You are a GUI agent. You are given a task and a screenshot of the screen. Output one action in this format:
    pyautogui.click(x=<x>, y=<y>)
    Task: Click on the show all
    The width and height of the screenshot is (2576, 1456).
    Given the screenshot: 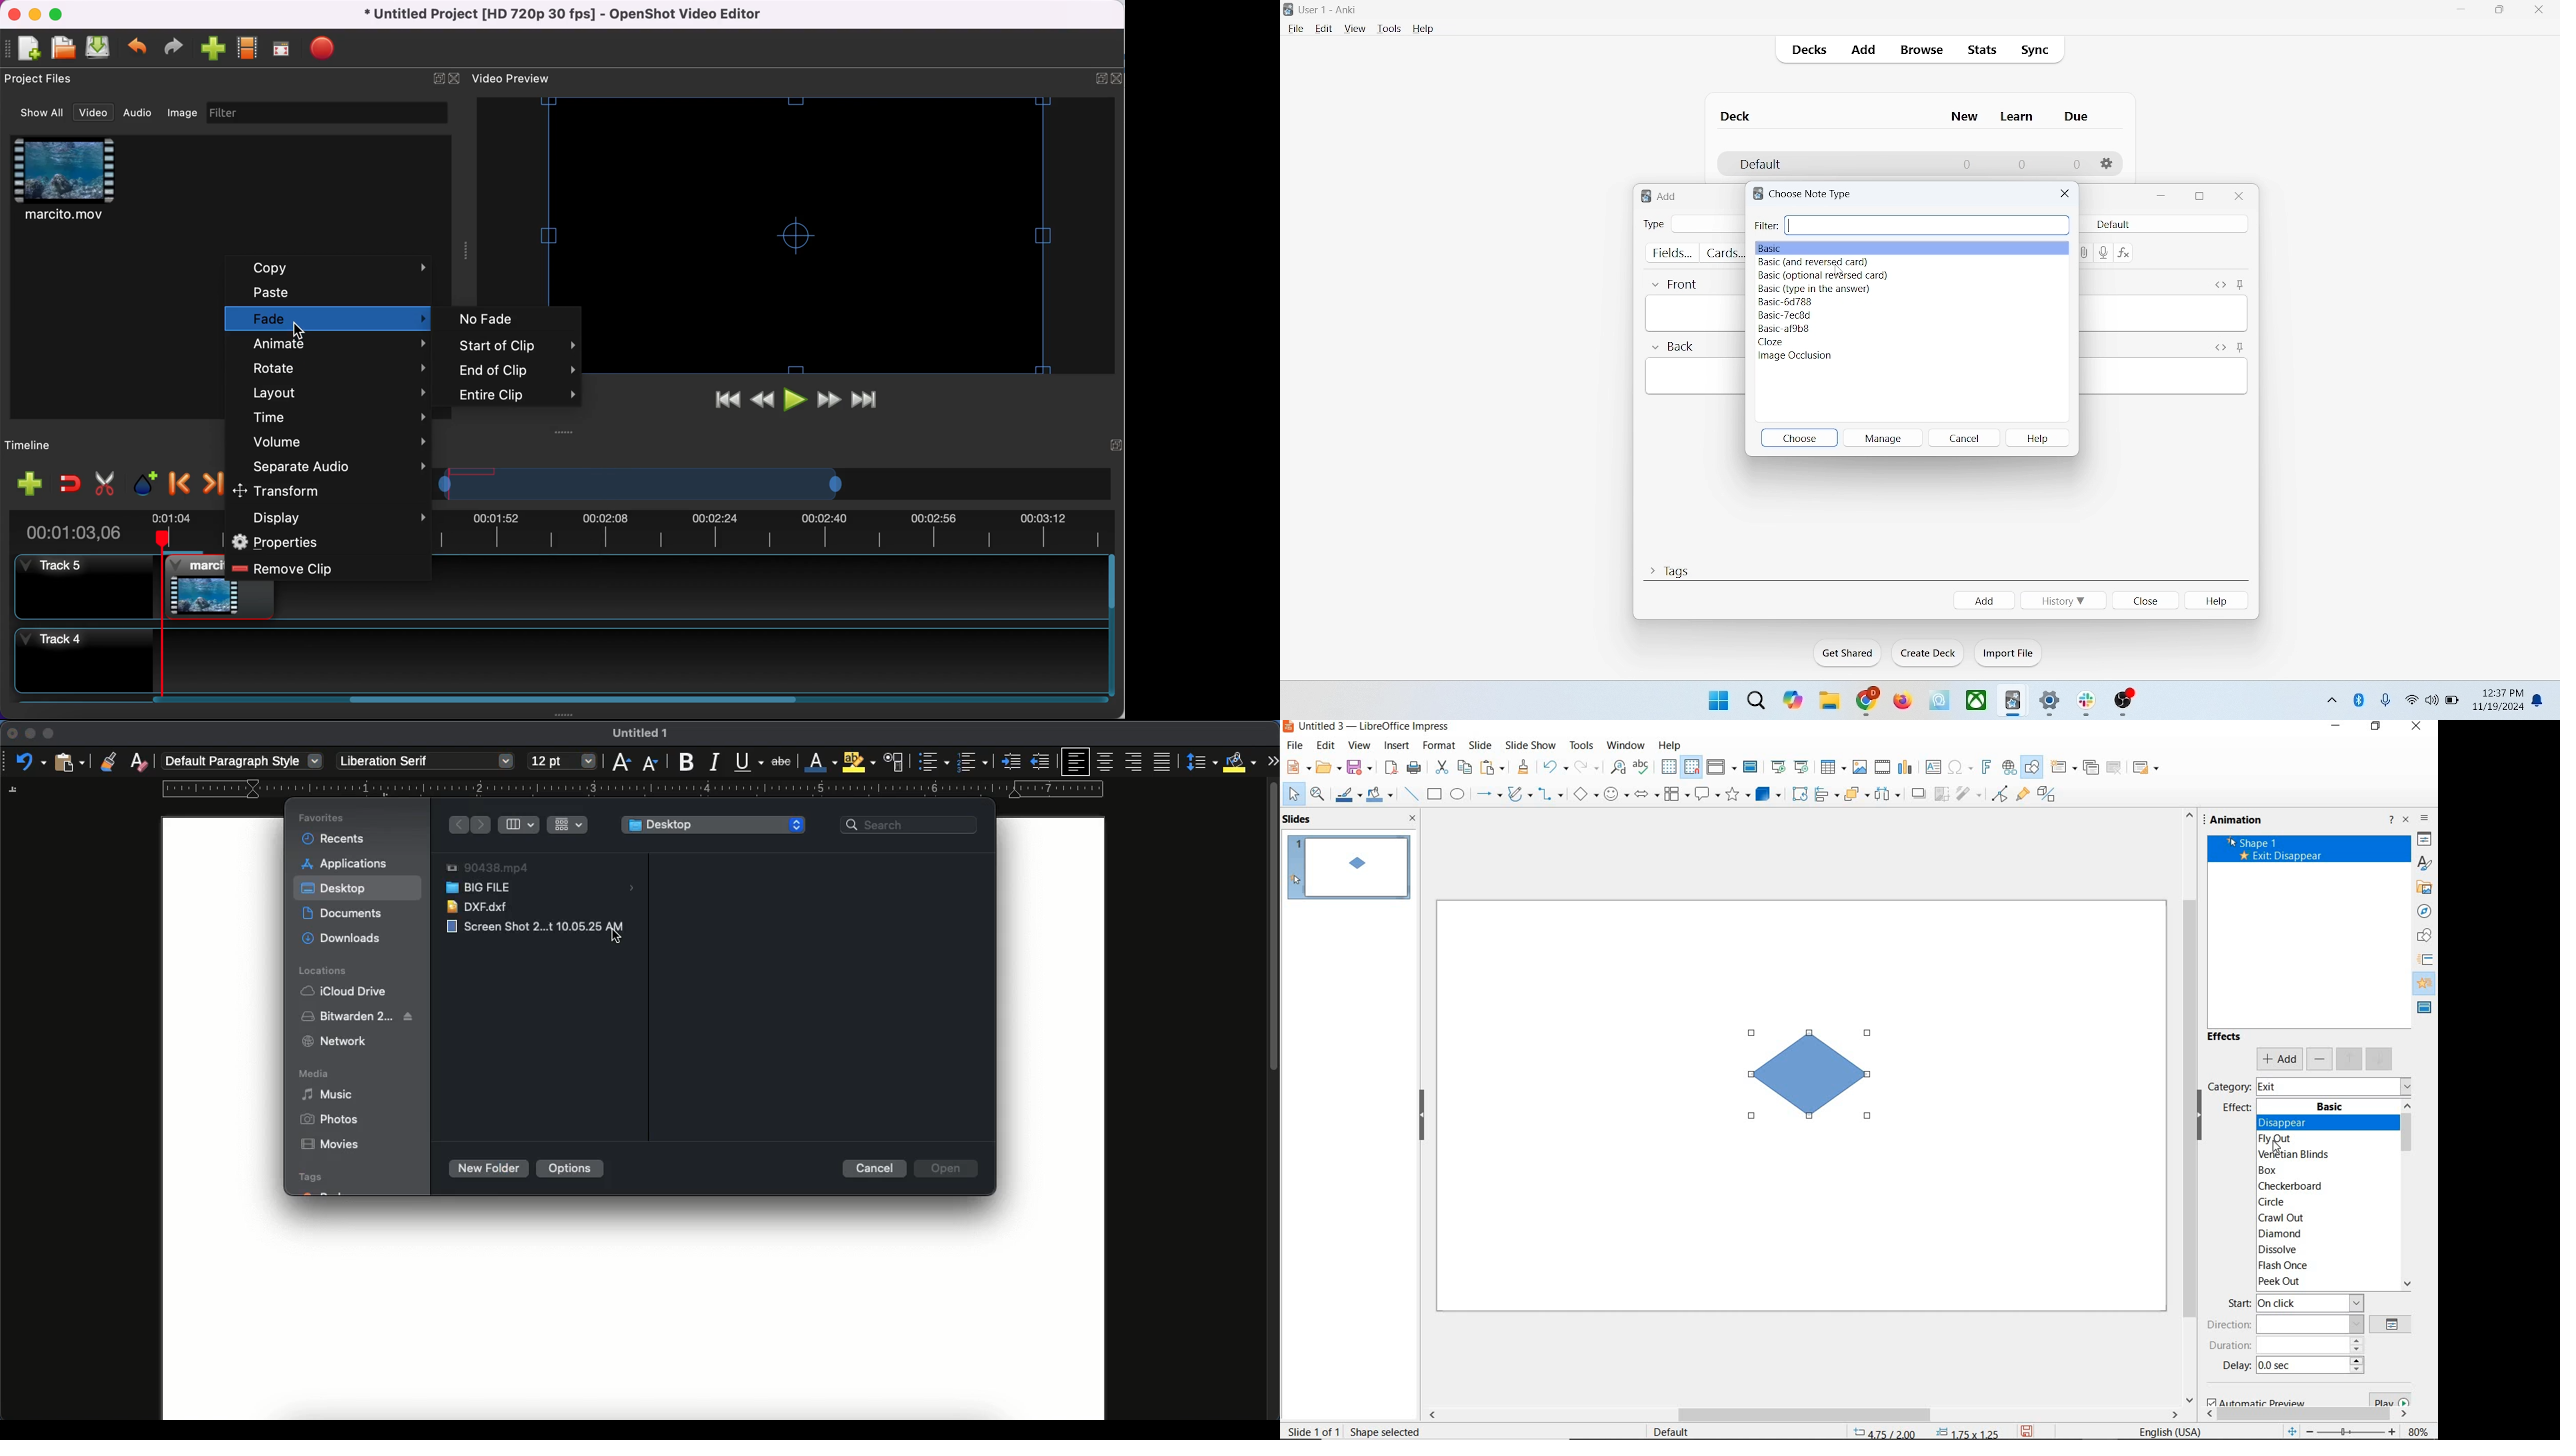 What is the action you would take?
    pyautogui.click(x=36, y=112)
    